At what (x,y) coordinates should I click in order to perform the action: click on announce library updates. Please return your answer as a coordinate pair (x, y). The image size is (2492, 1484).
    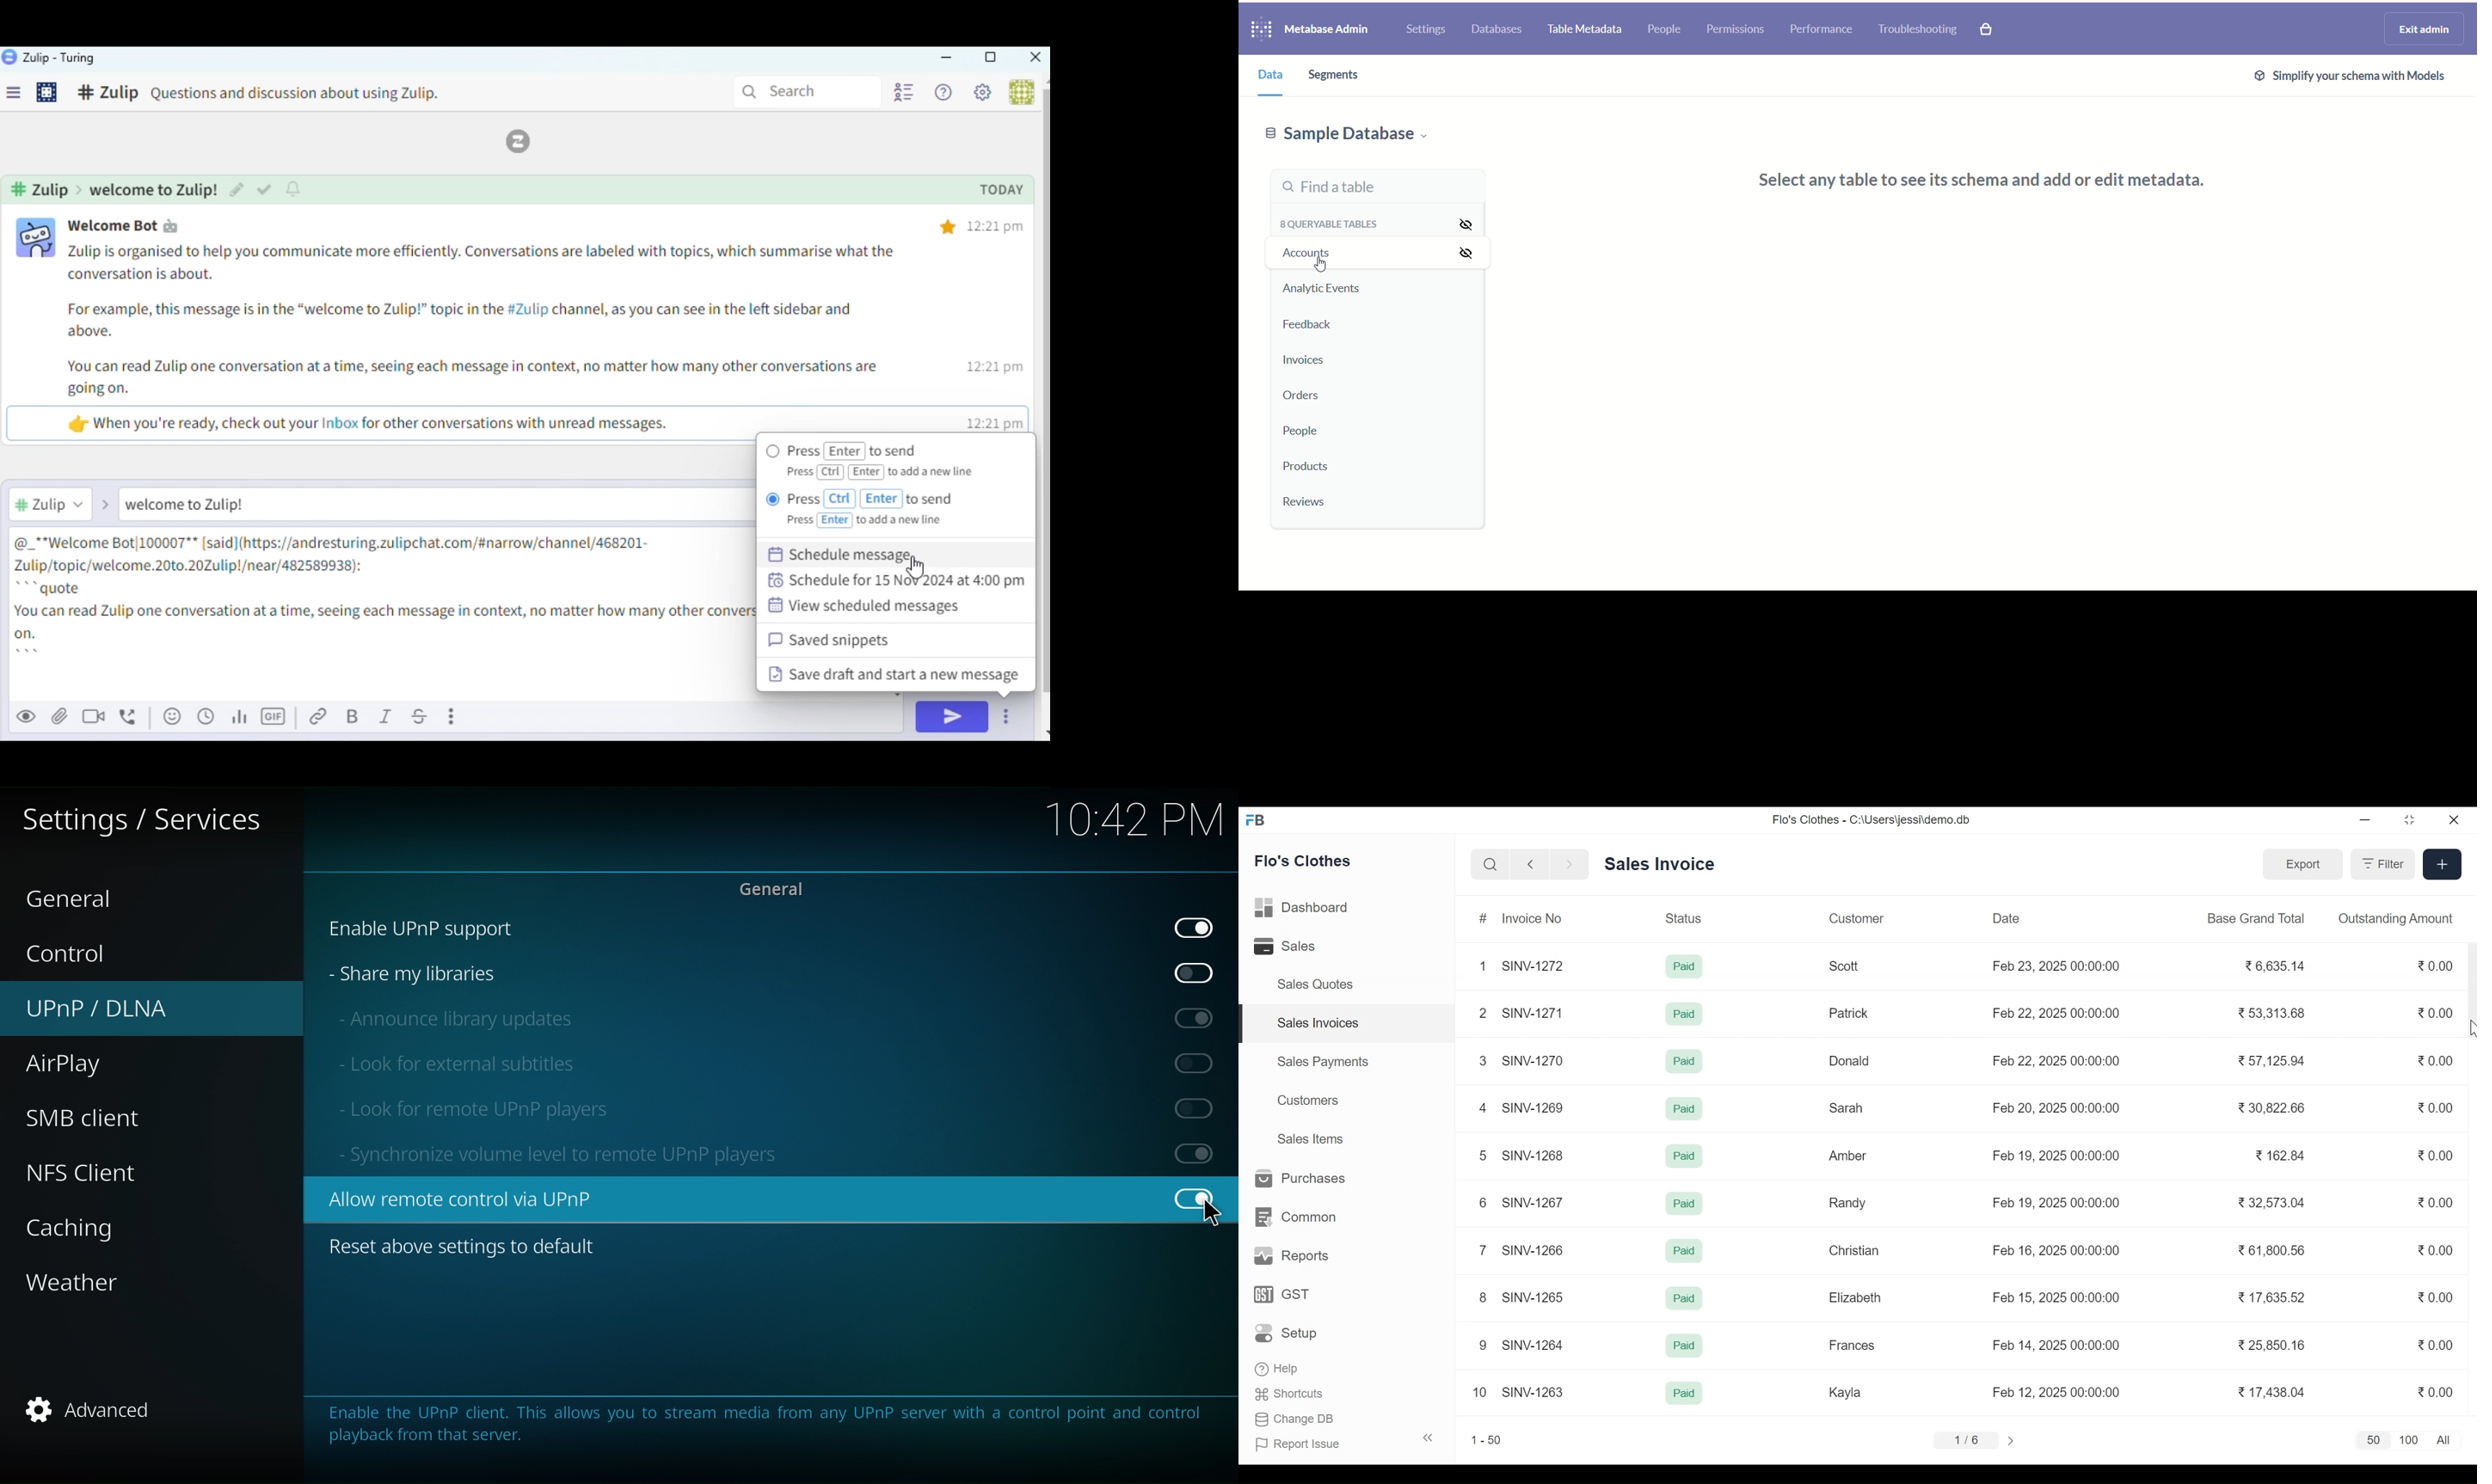
    Looking at the image, I should click on (778, 1016).